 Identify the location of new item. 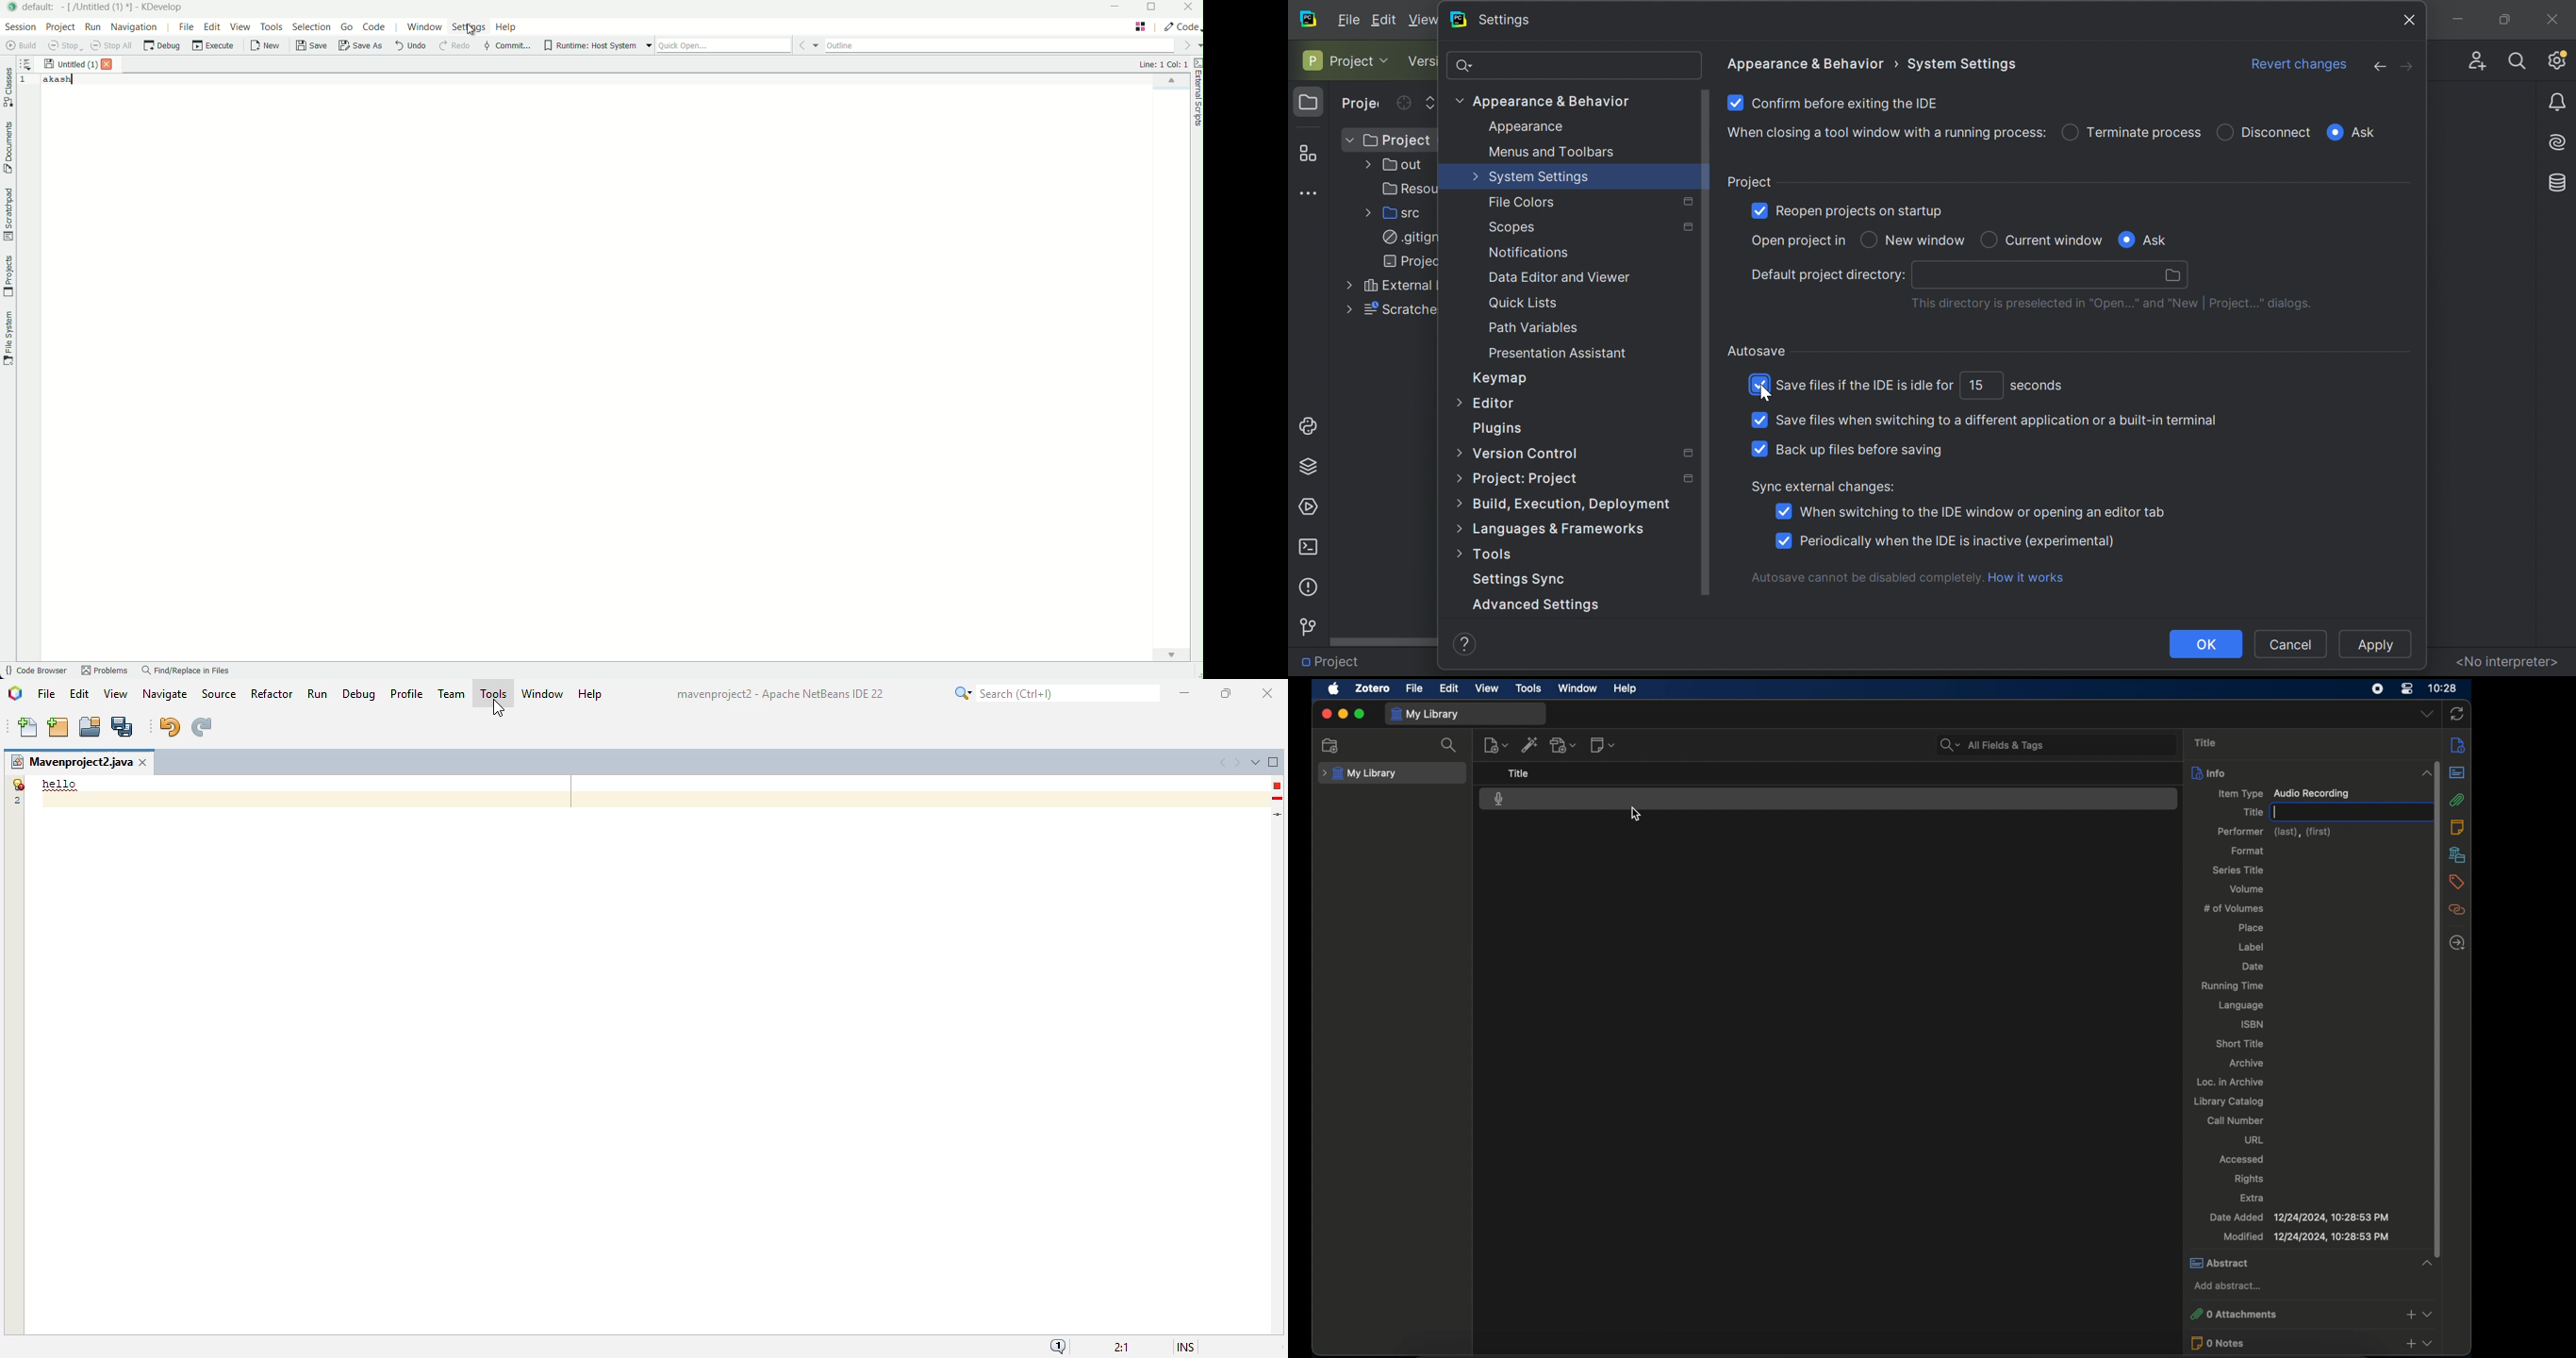
(1495, 745).